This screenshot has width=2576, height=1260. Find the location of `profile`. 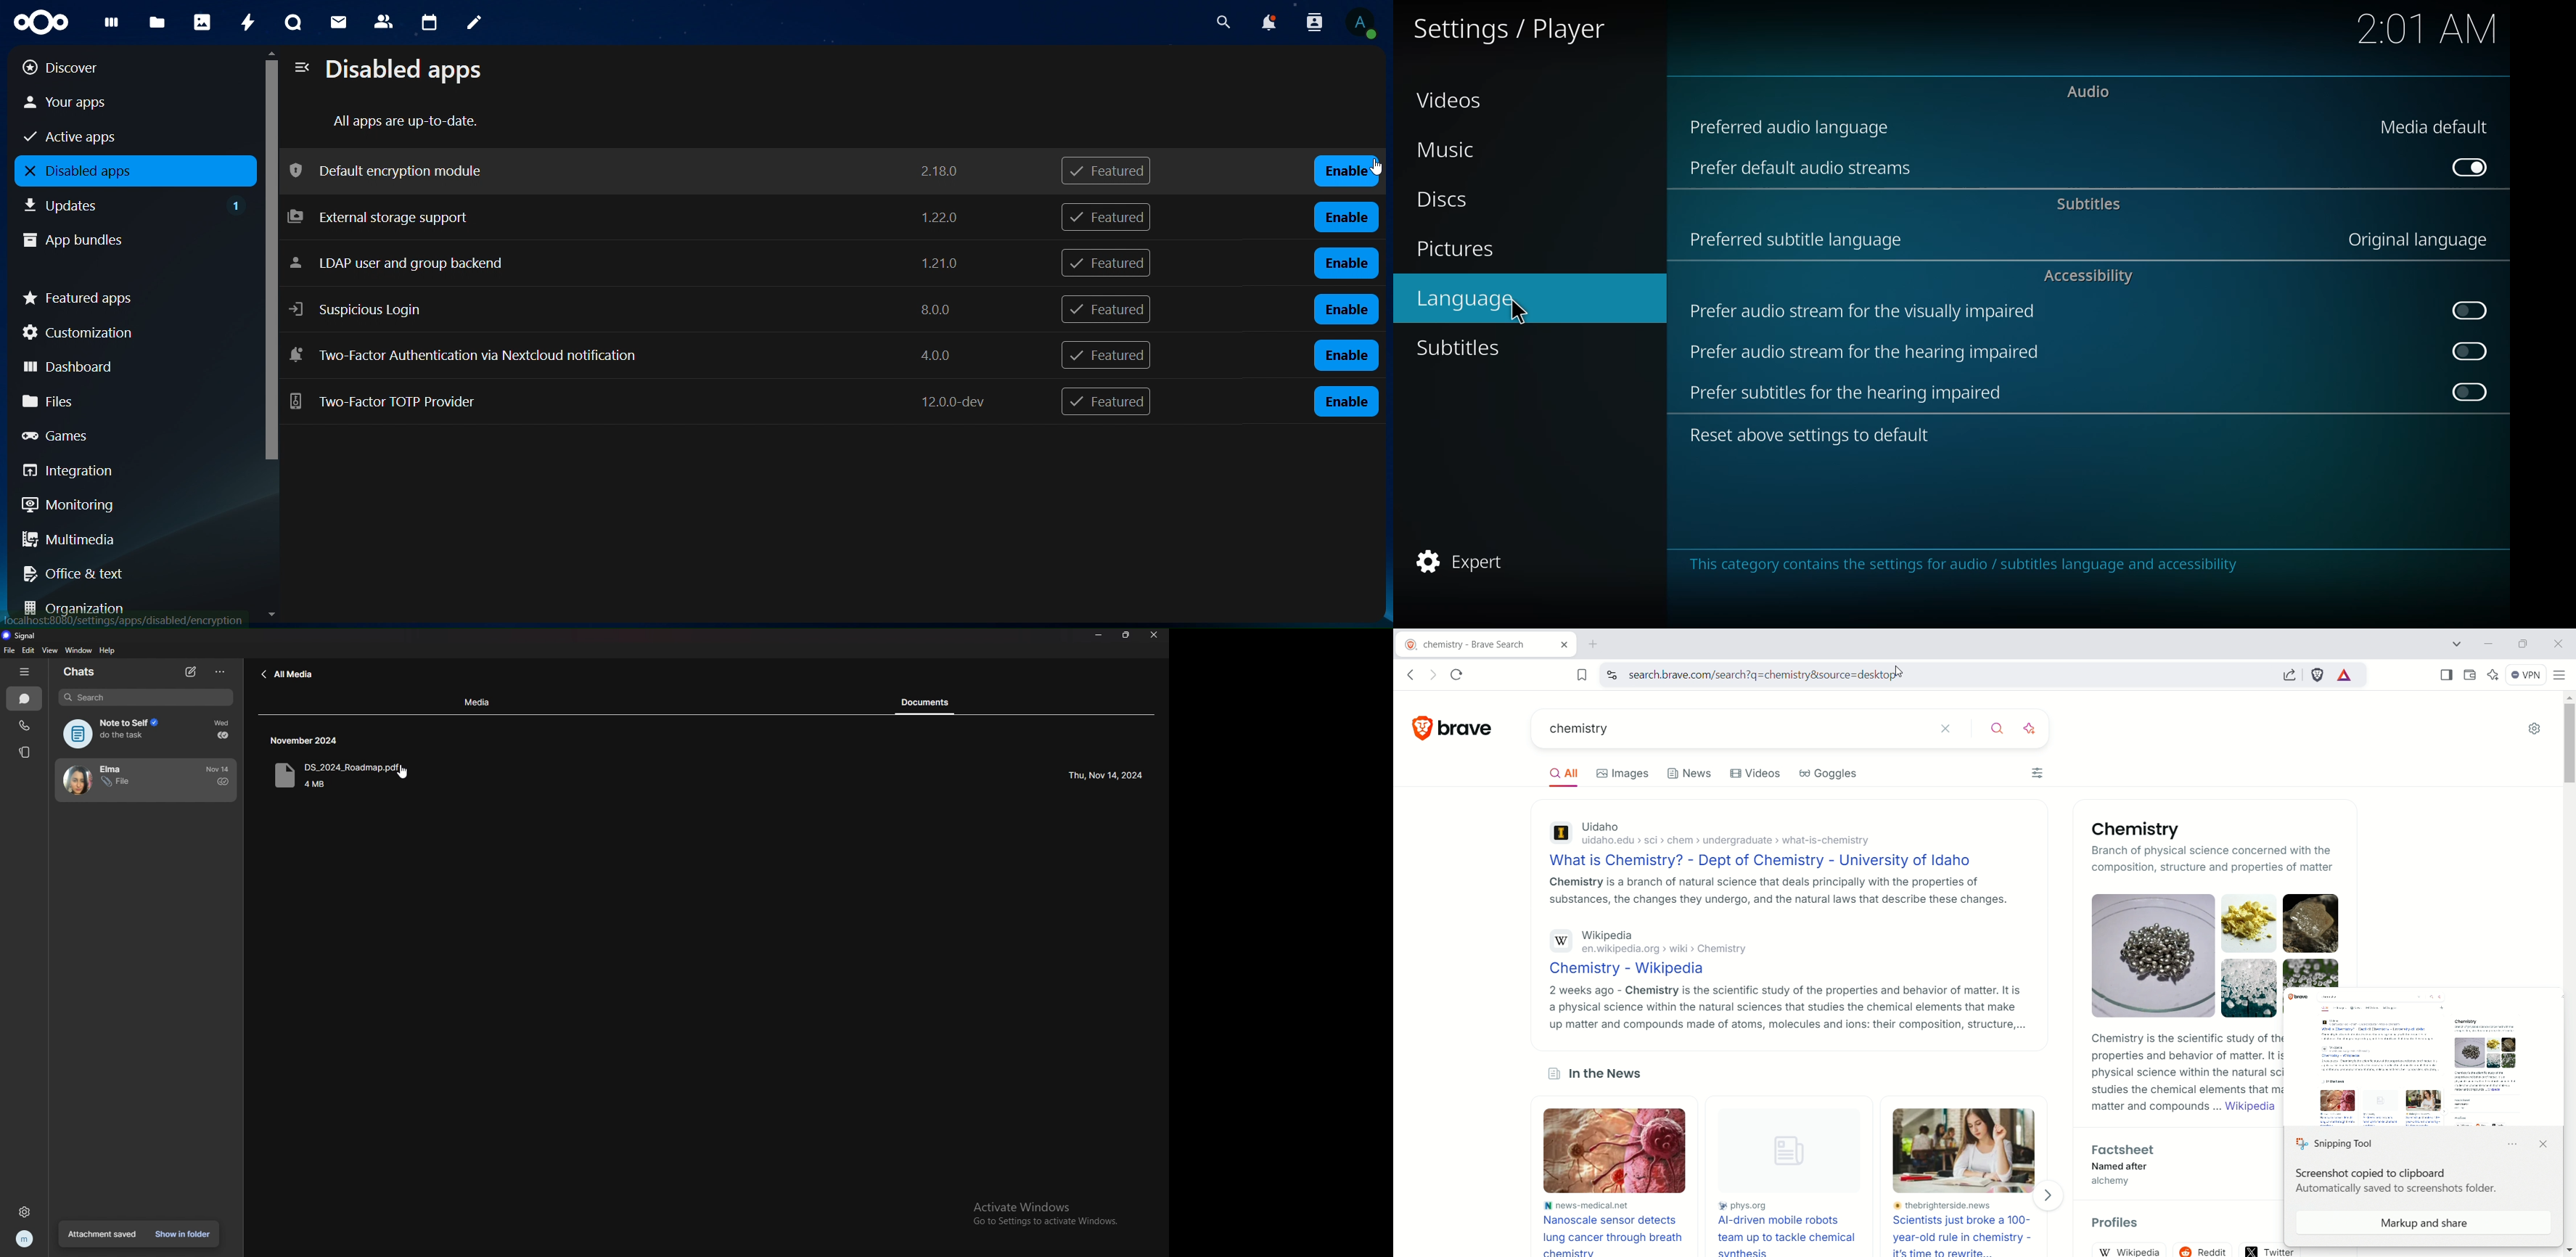

profile is located at coordinates (26, 1239).